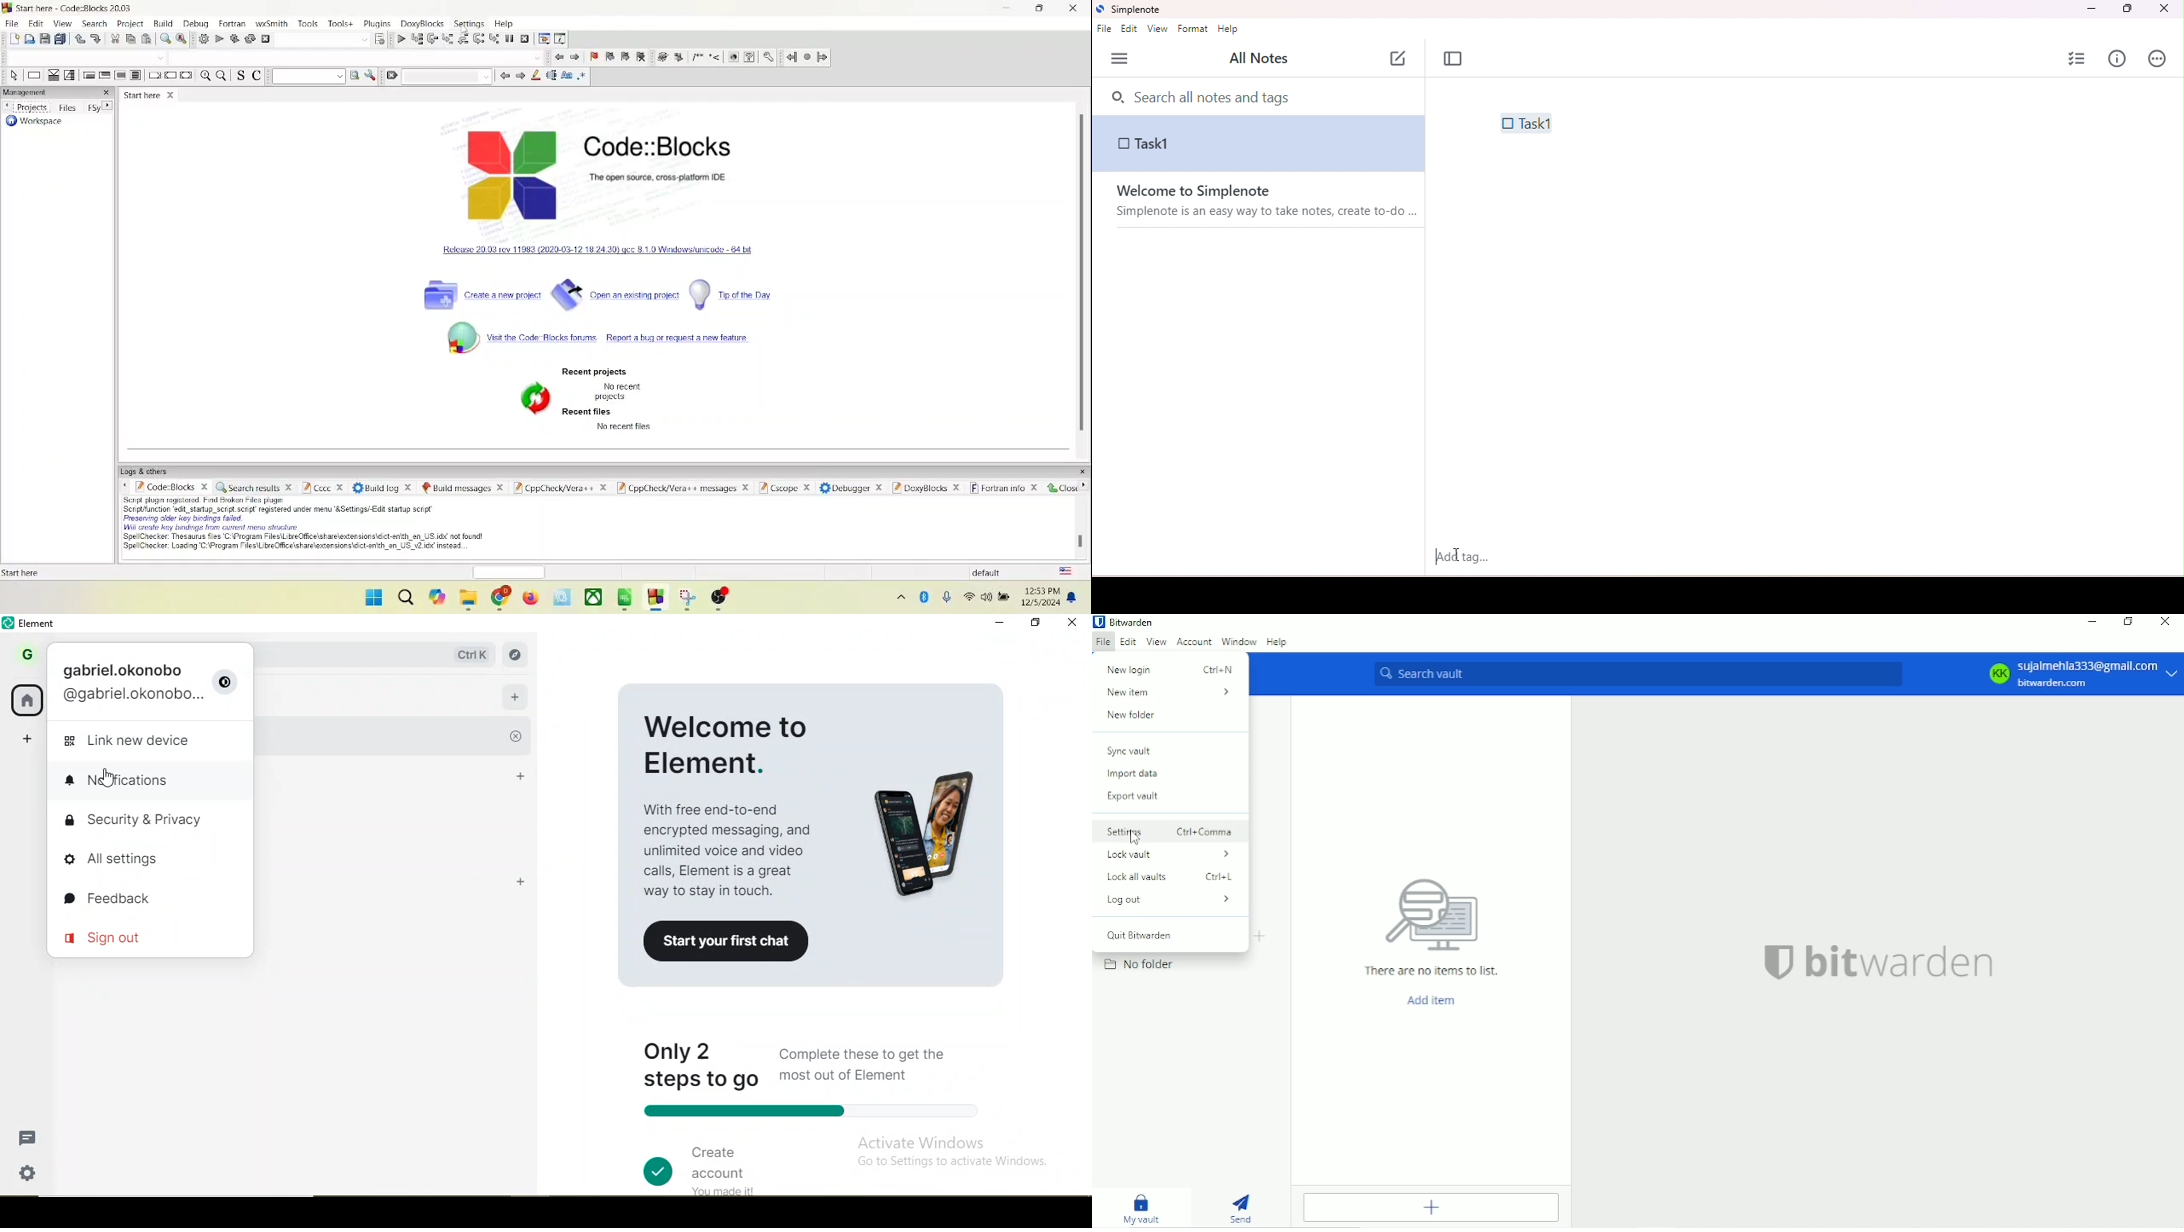 The width and height of the screenshot is (2184, 1232). What do you see at coordinates (478, 38) in the screenshot?
I see `next instruction` at bounding box center [478, 38].